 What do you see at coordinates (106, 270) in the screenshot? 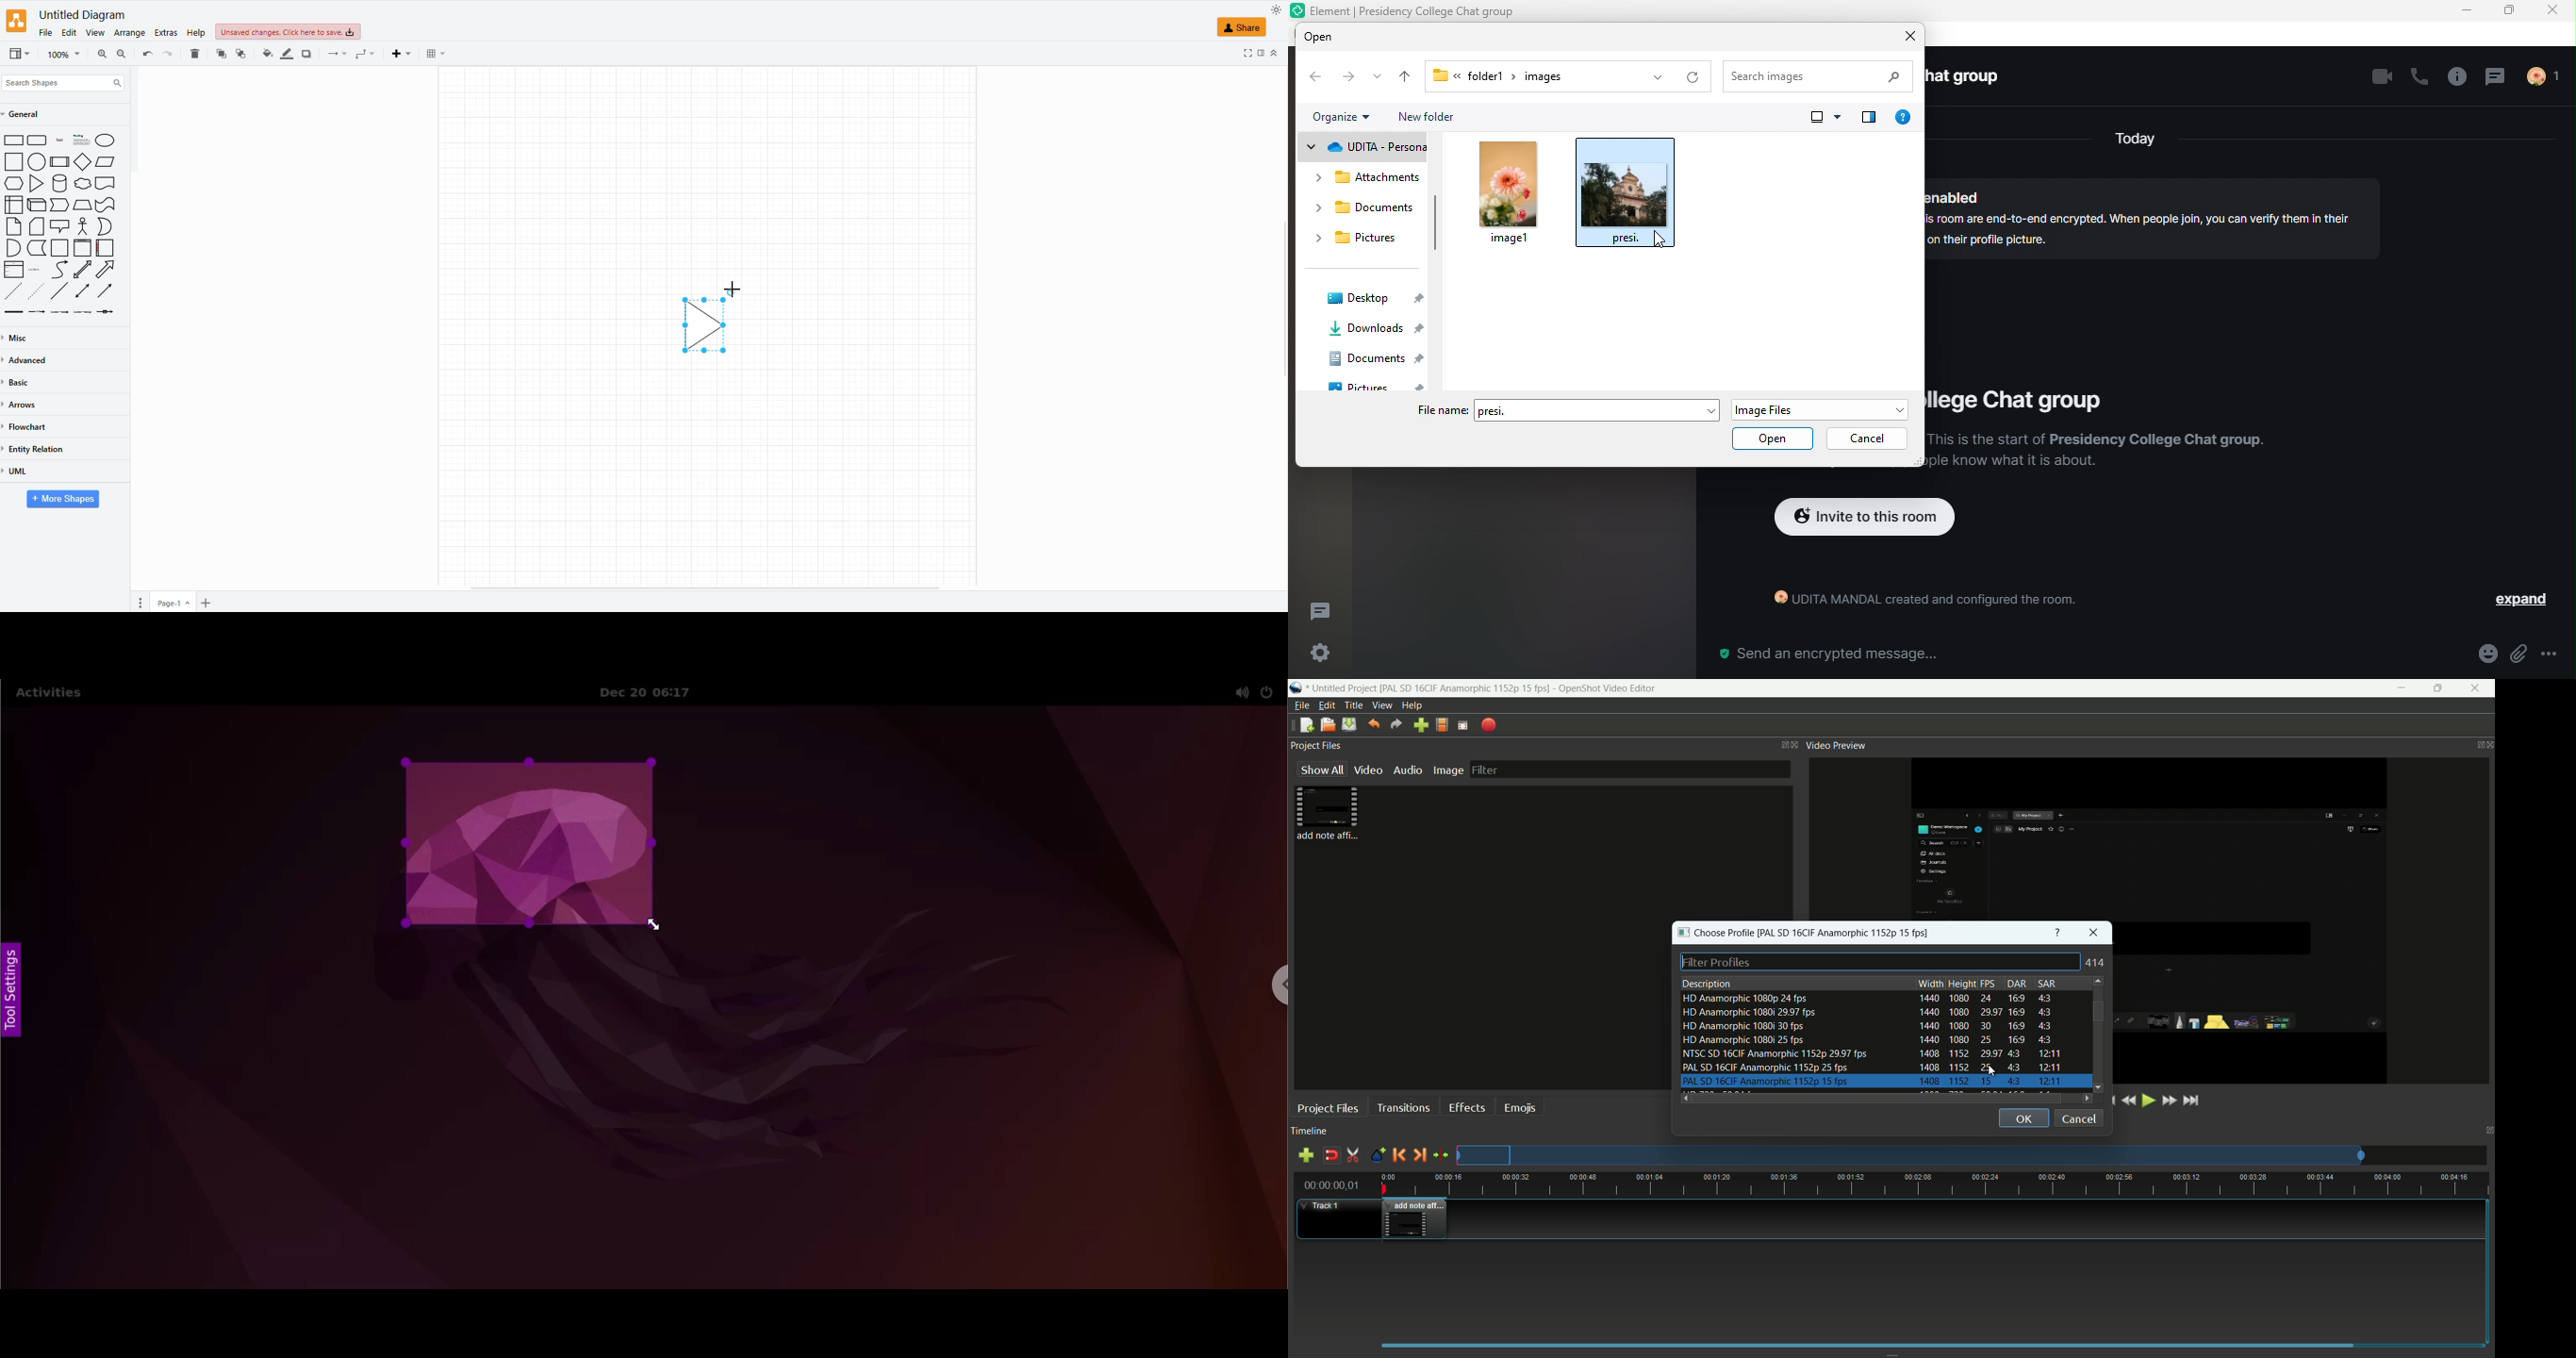
I see `Bordered Arrow` at bounding box center [106, 270].